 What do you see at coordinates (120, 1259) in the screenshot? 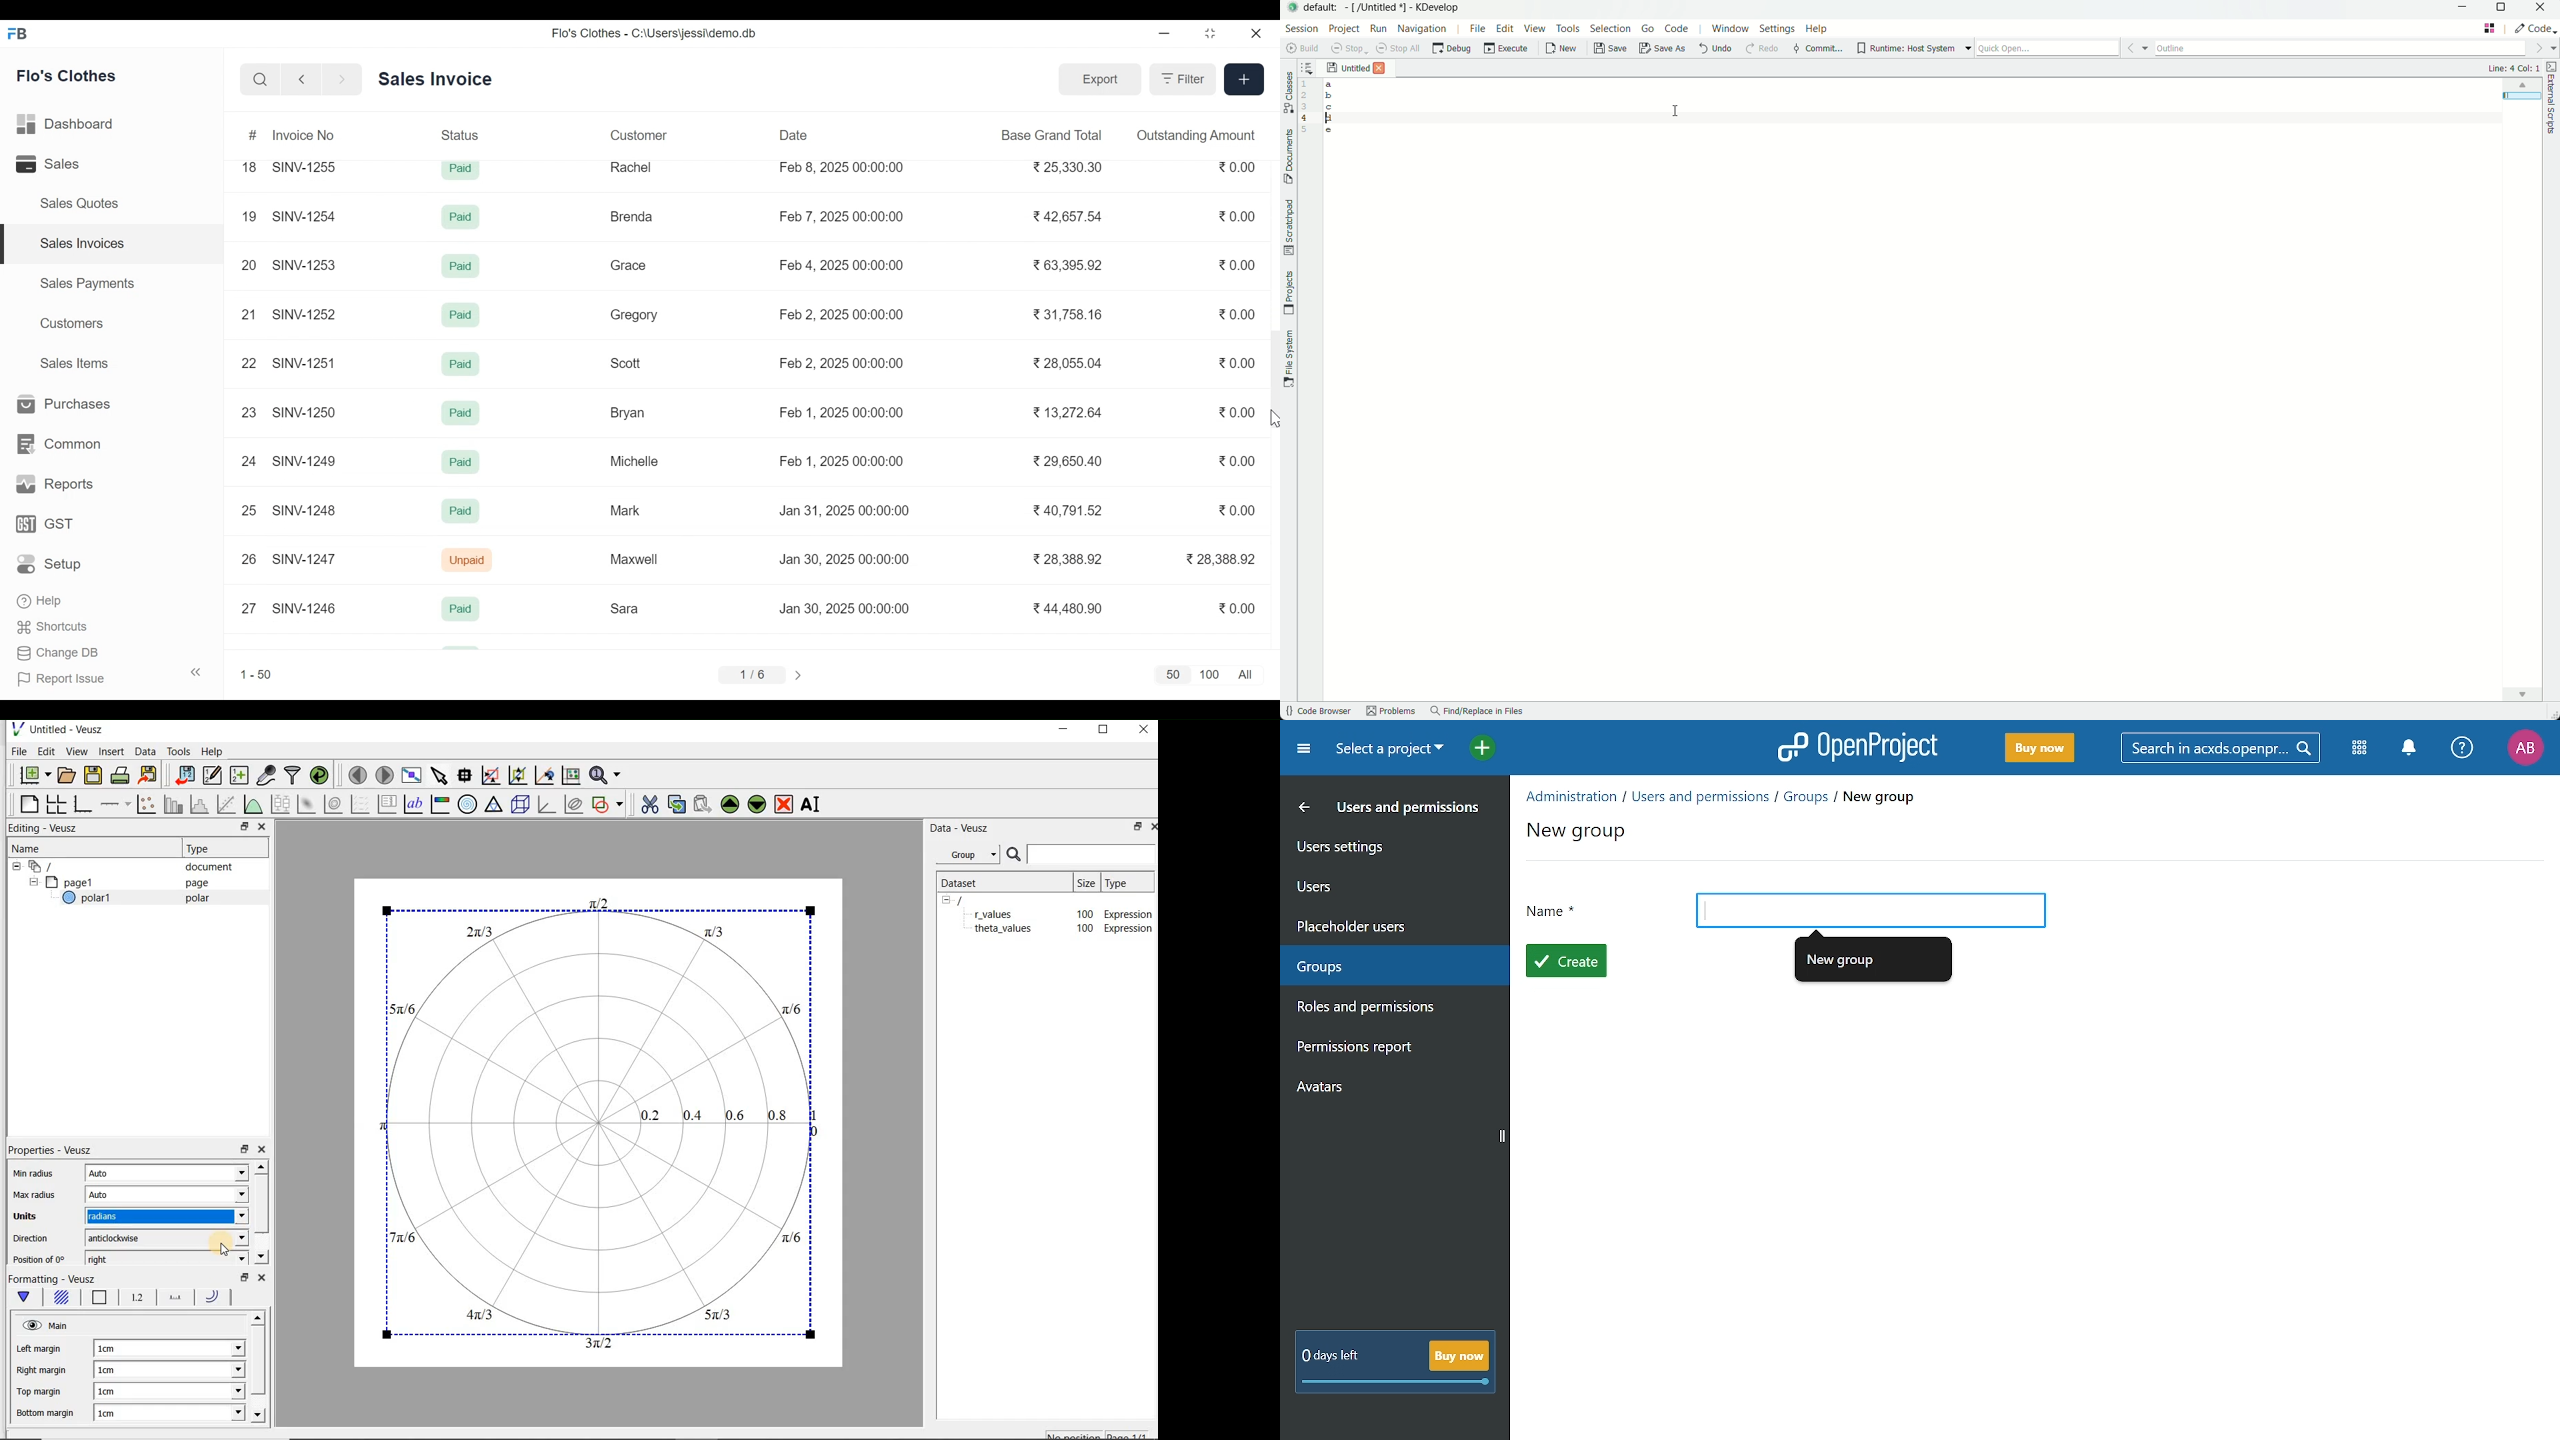
I see `right` at bounding box center [120, 1259].